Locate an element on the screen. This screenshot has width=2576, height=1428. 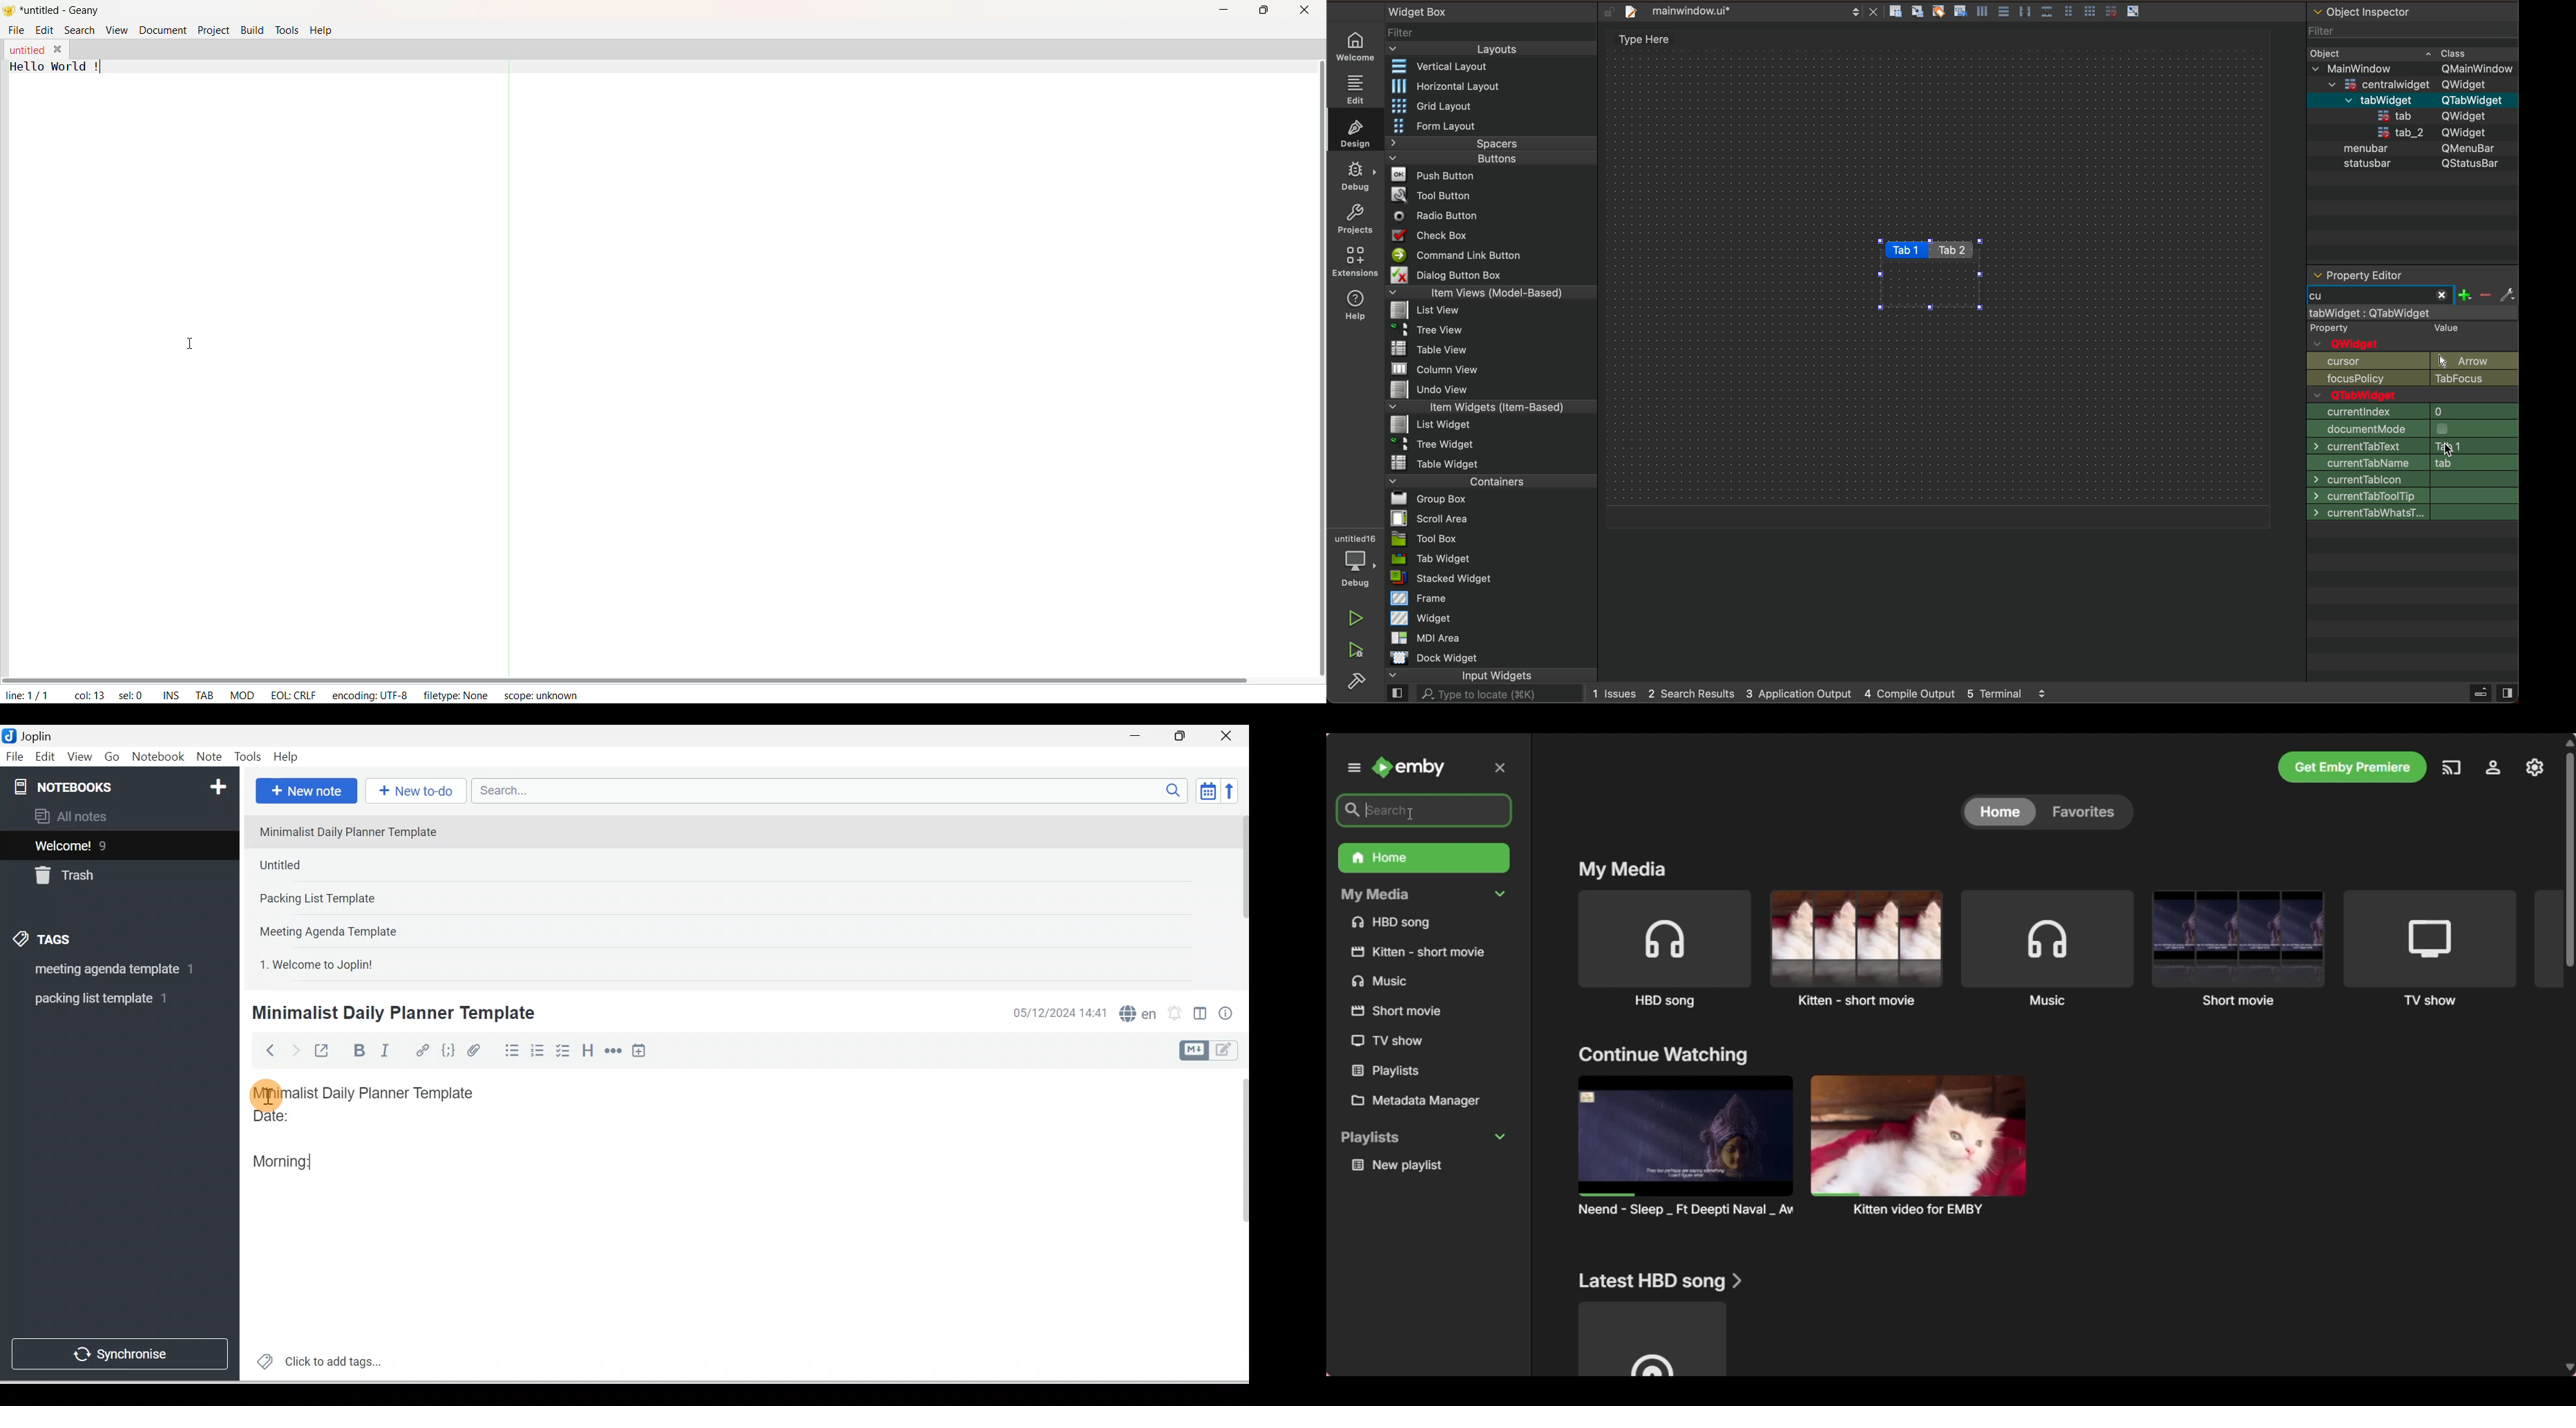
Numbered list is located at coordinates (538, 1050).